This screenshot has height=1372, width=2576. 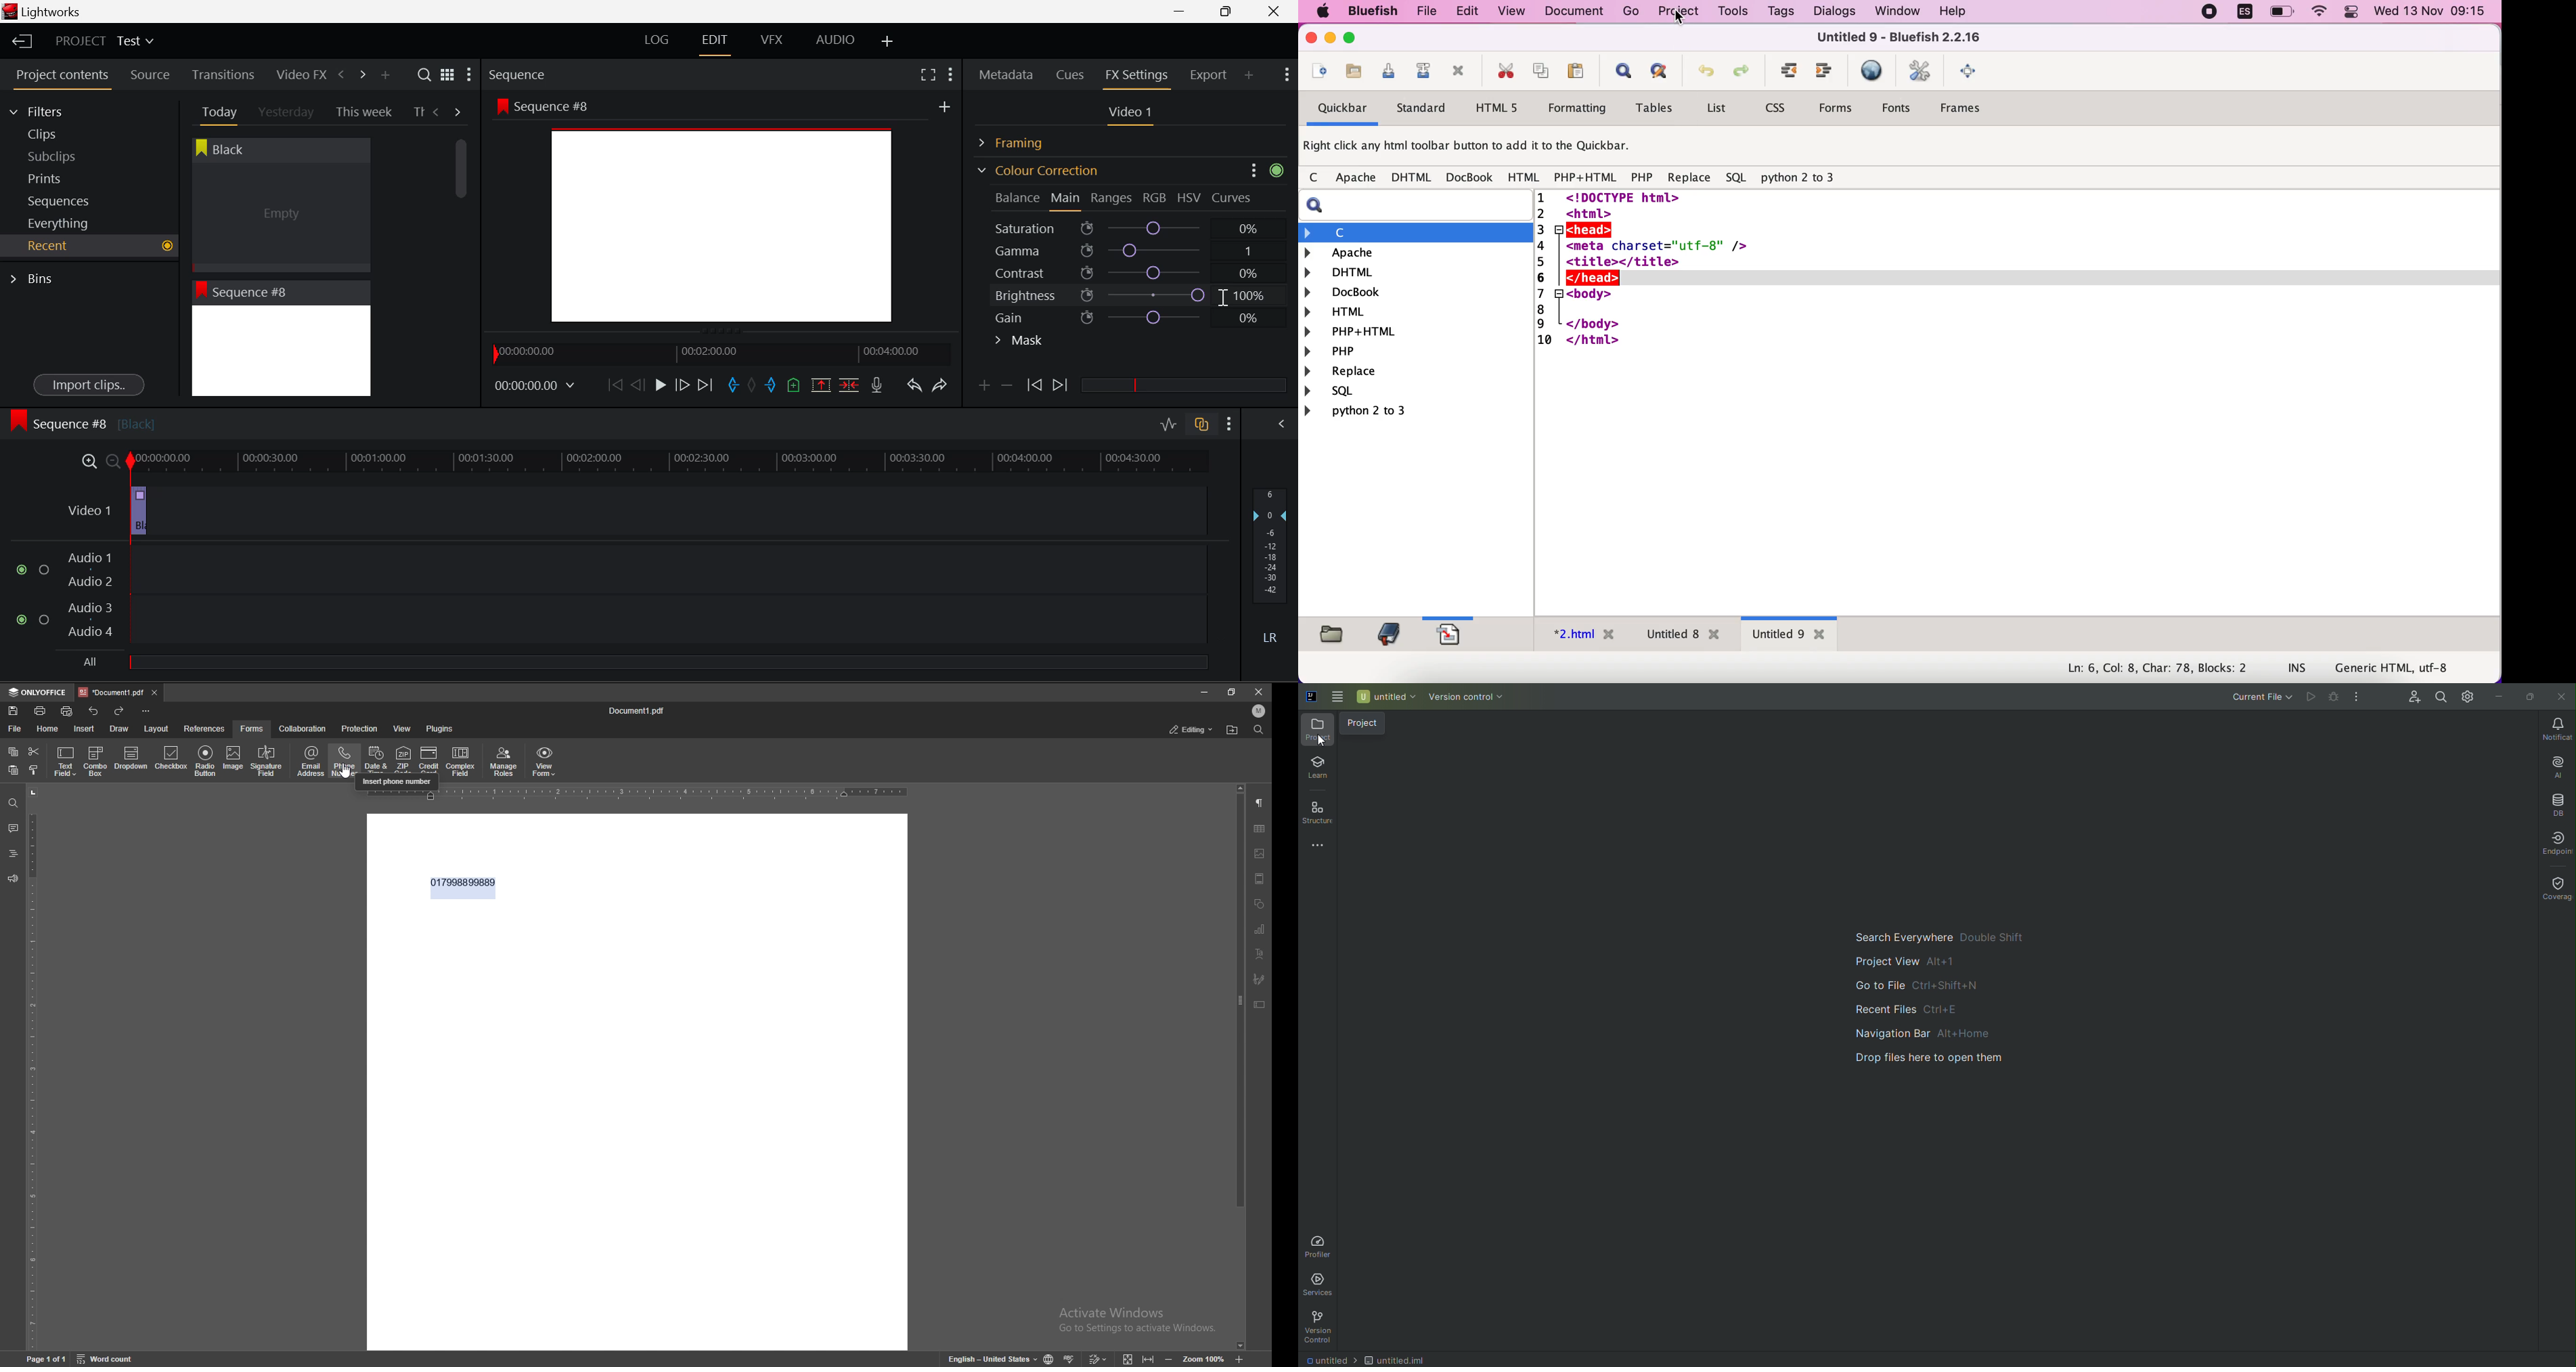 I want to click on indent, so click(x=1824, y=74).